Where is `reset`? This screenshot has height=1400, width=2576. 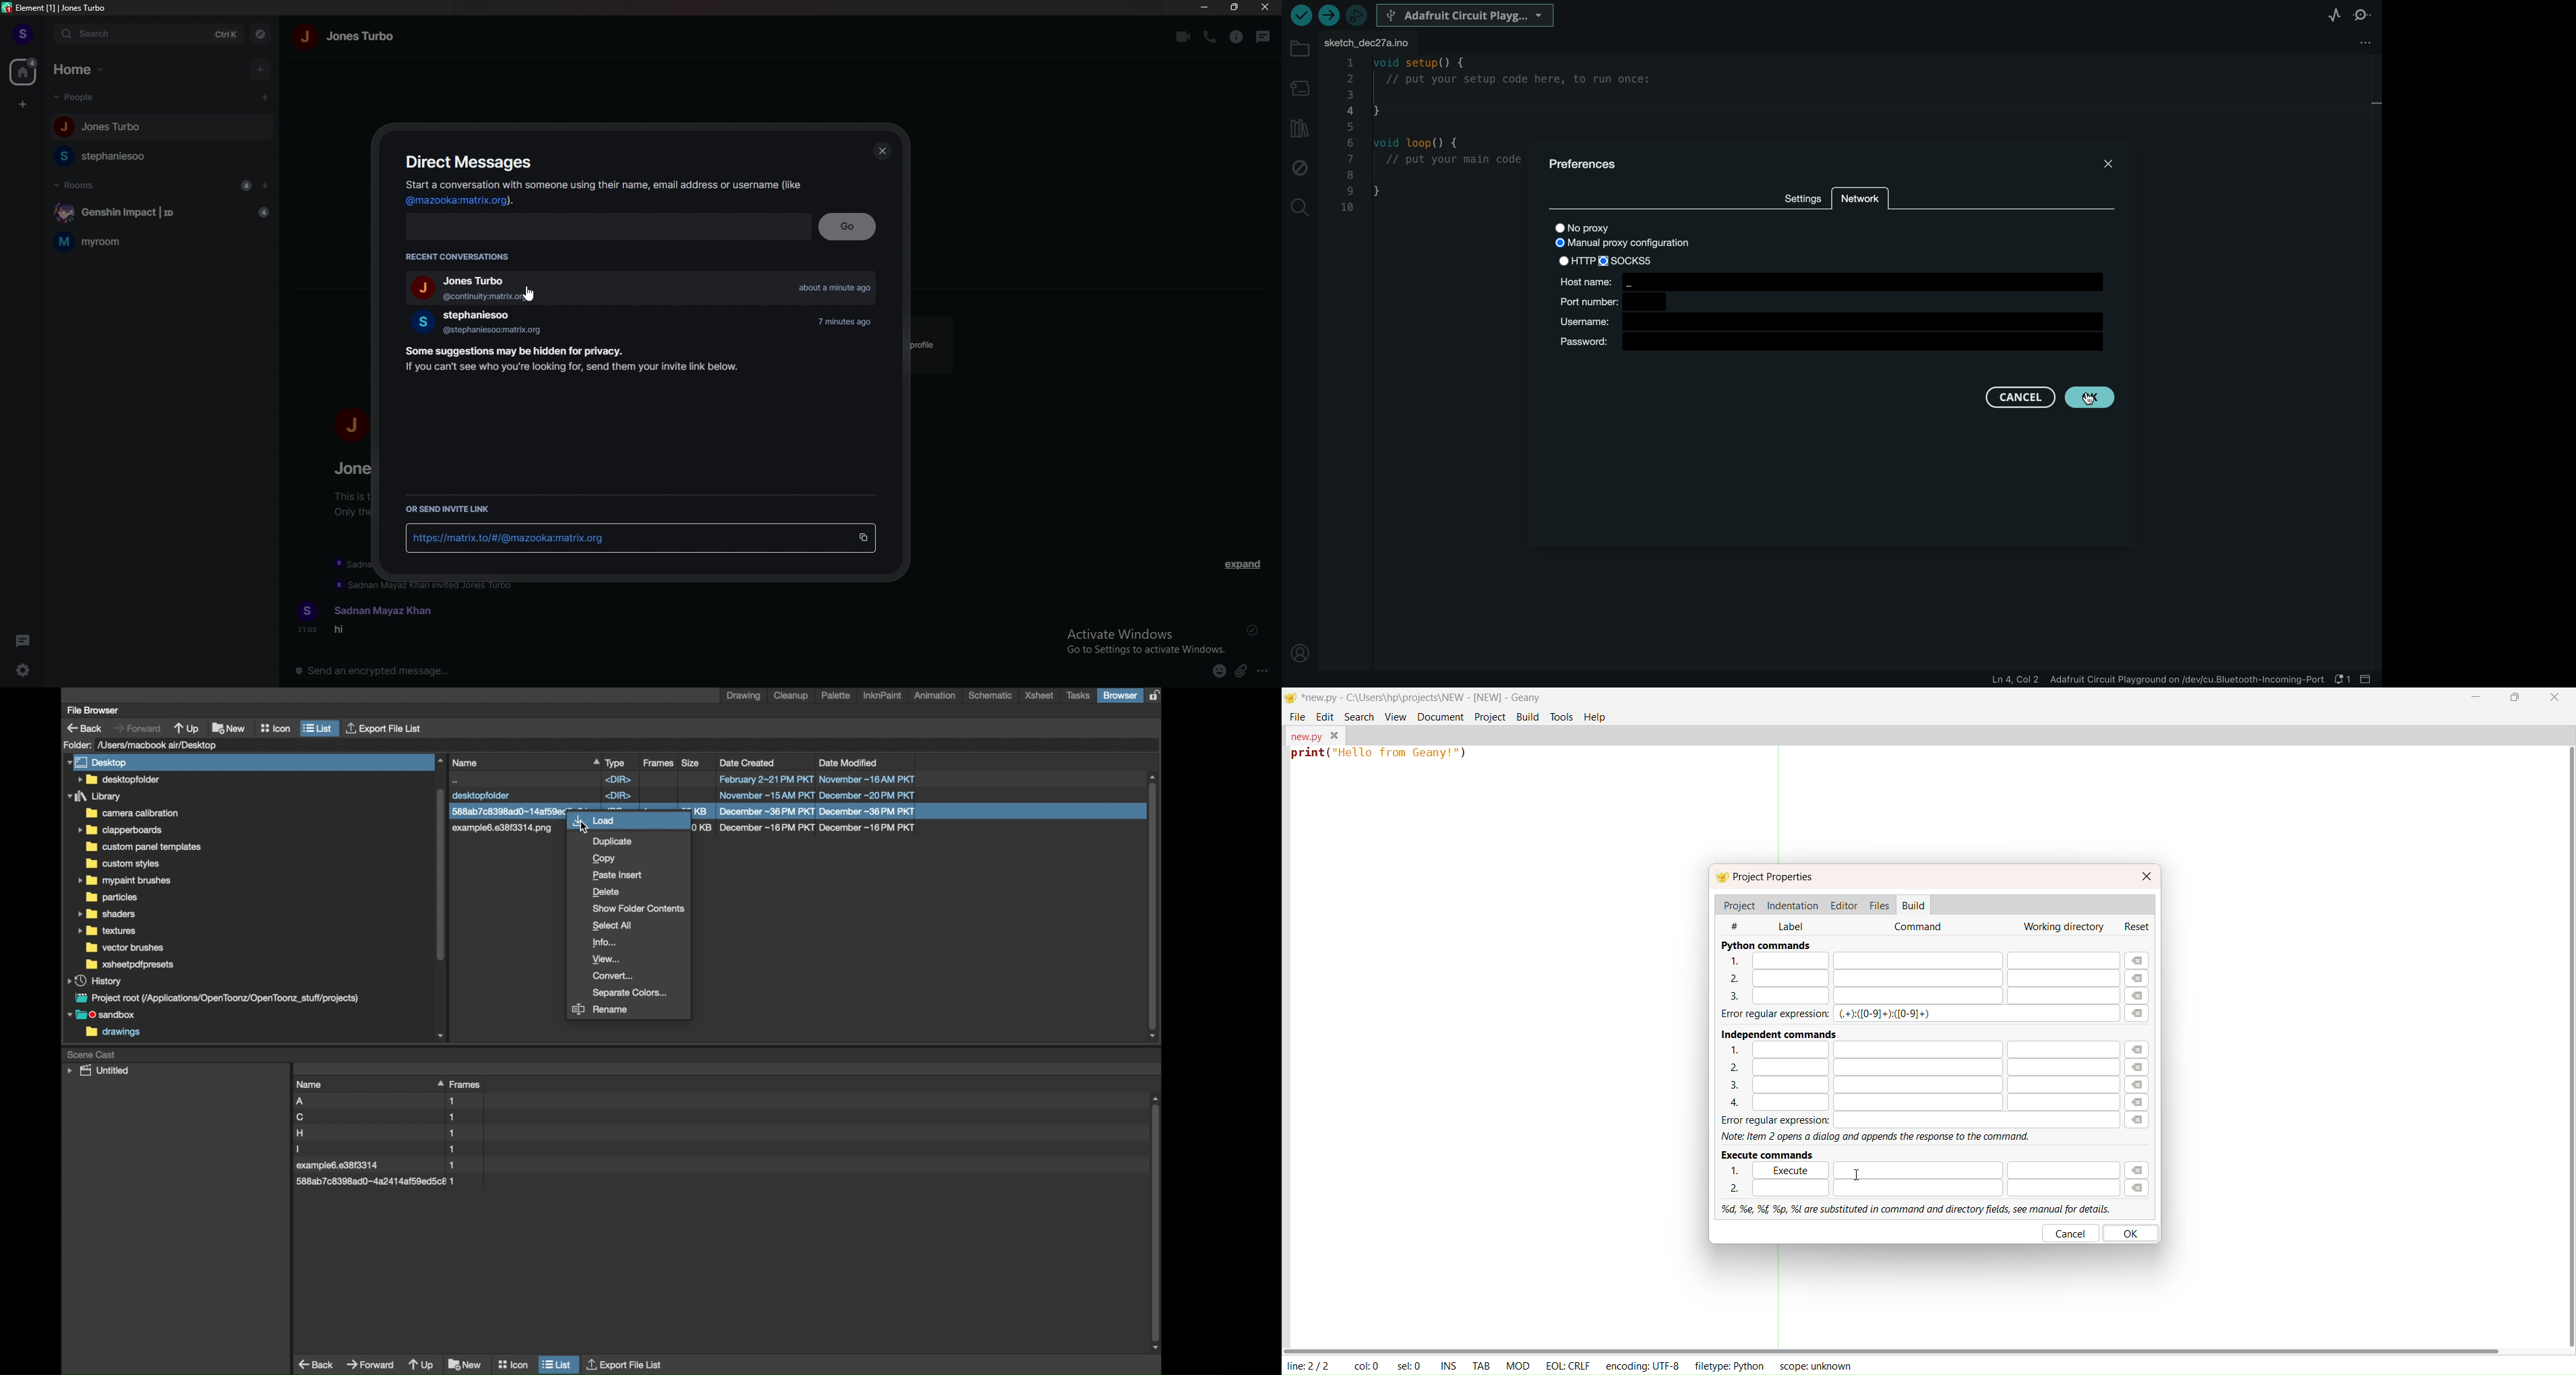
reset is located at coordinates (2139, 926).